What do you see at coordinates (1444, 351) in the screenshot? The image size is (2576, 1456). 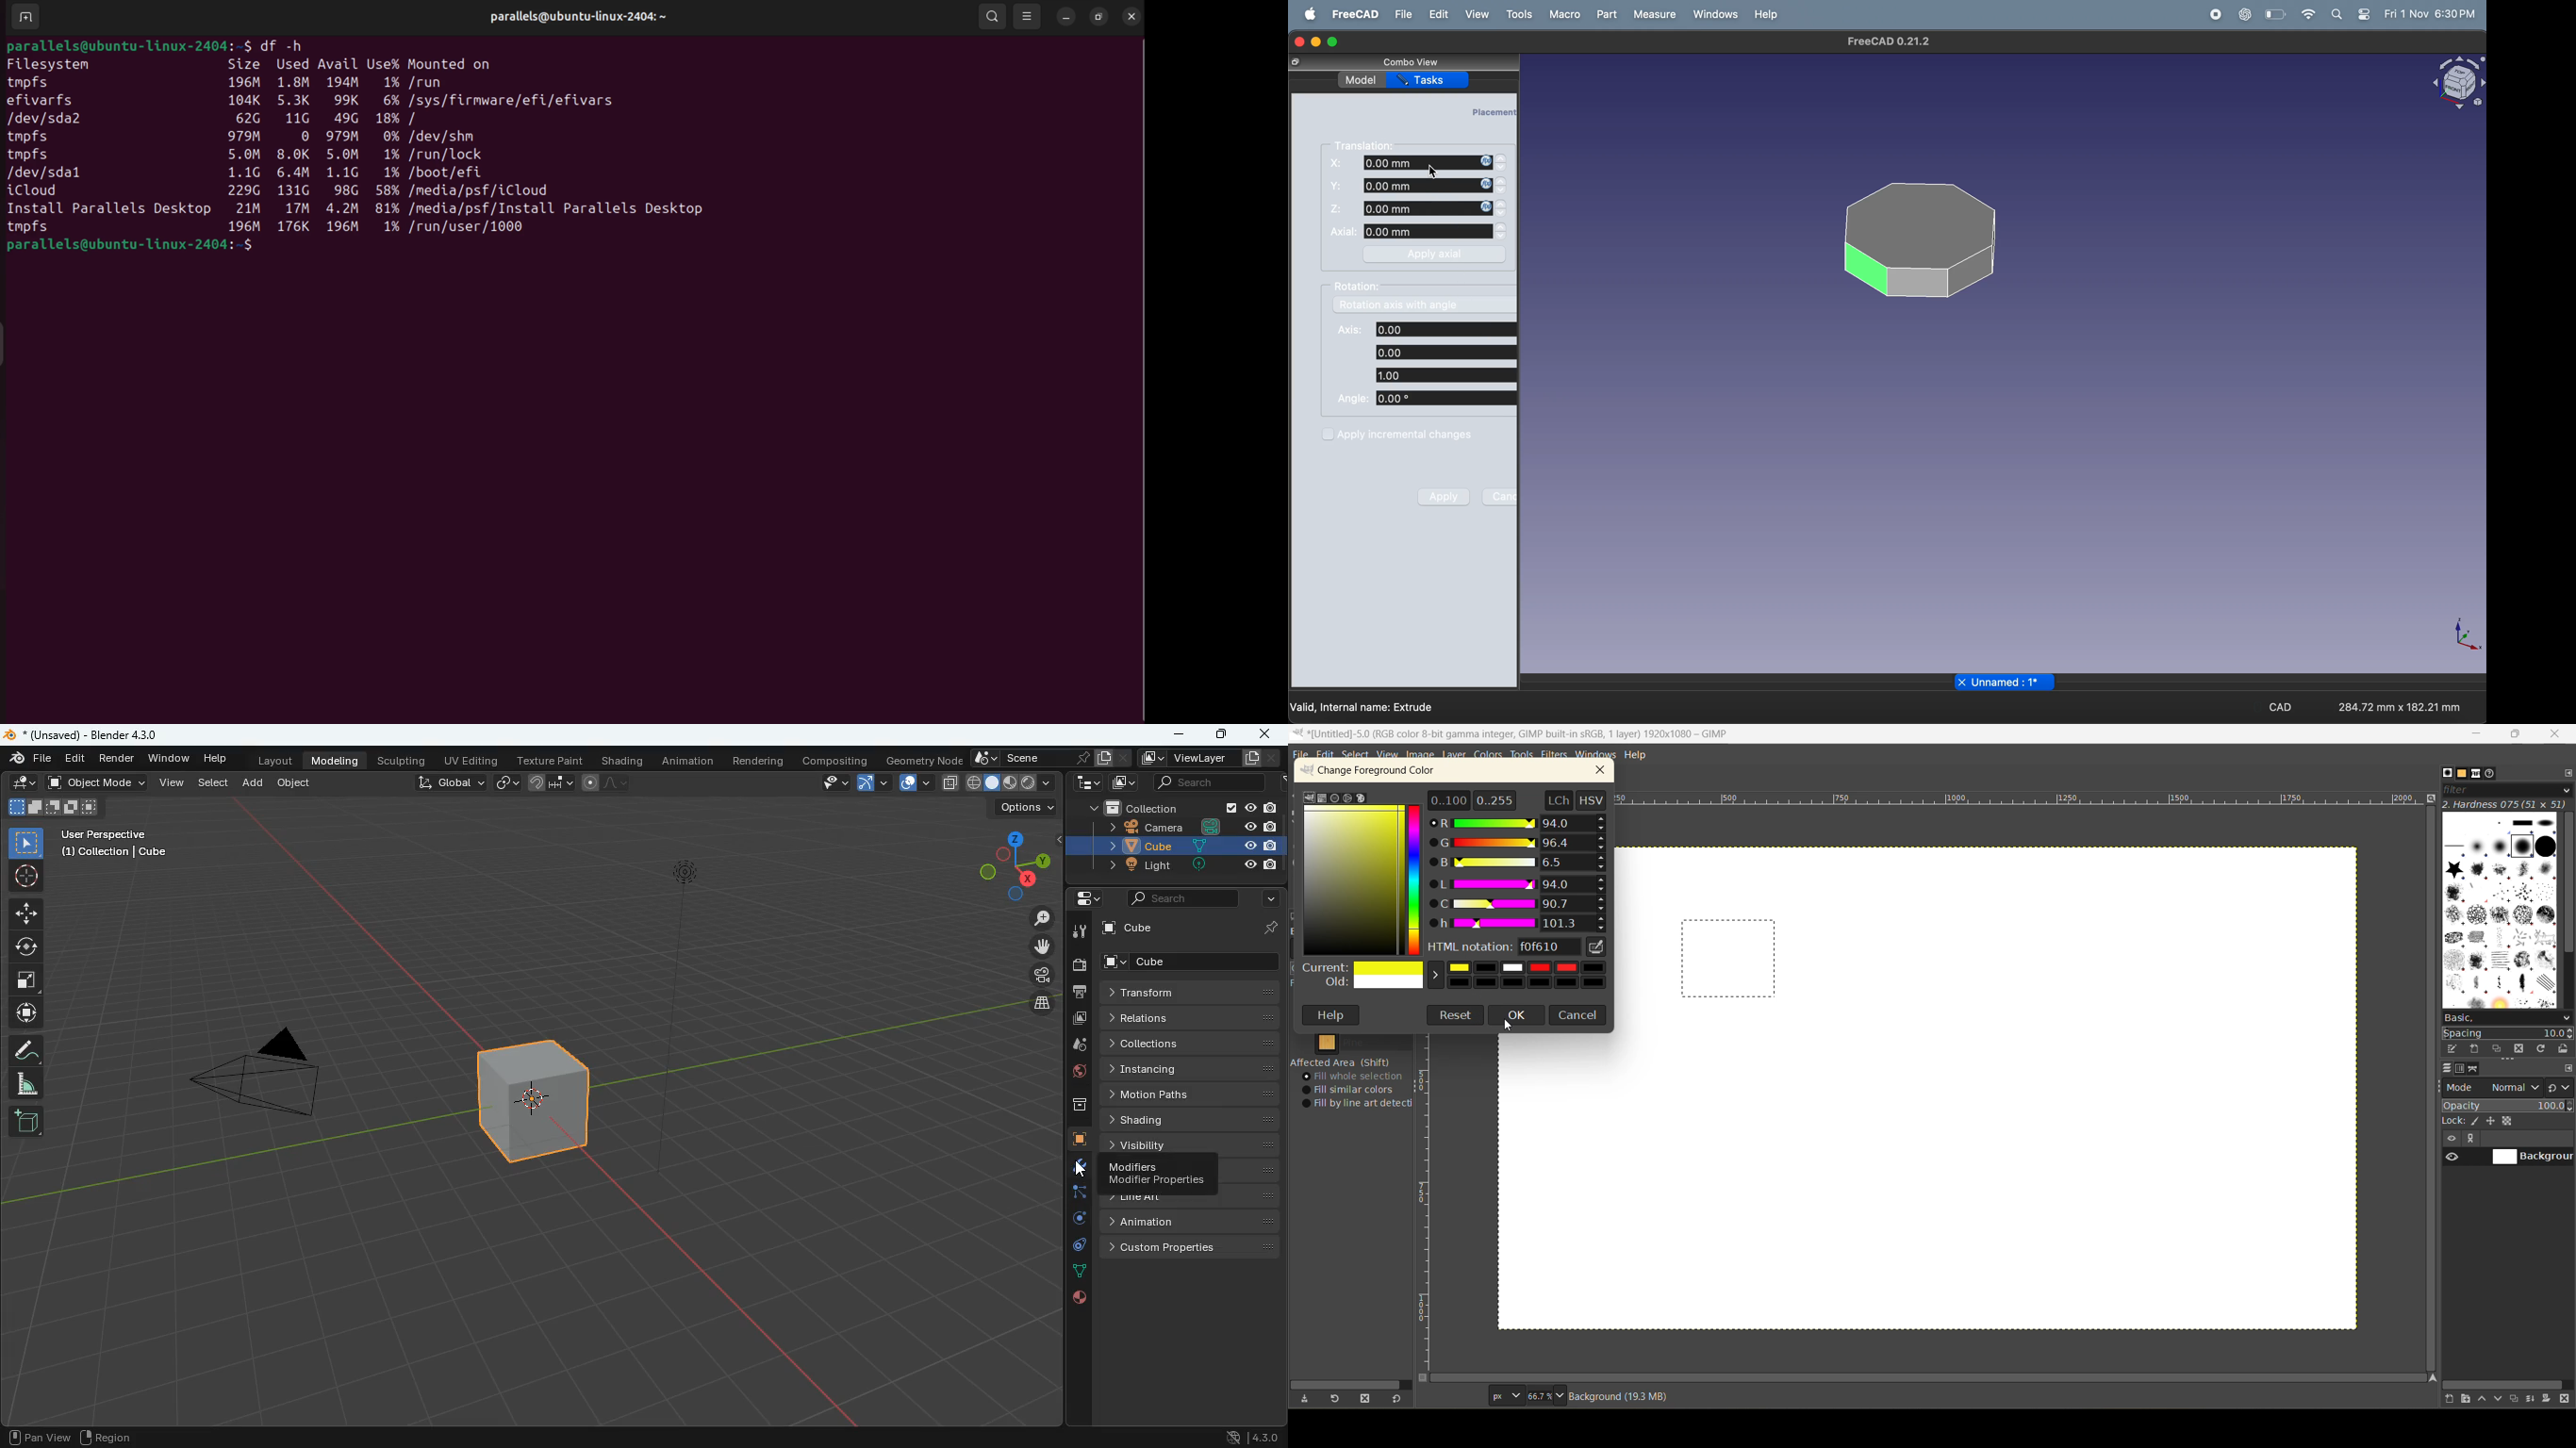 I see `0.00` at bounding box center [1444, 351].